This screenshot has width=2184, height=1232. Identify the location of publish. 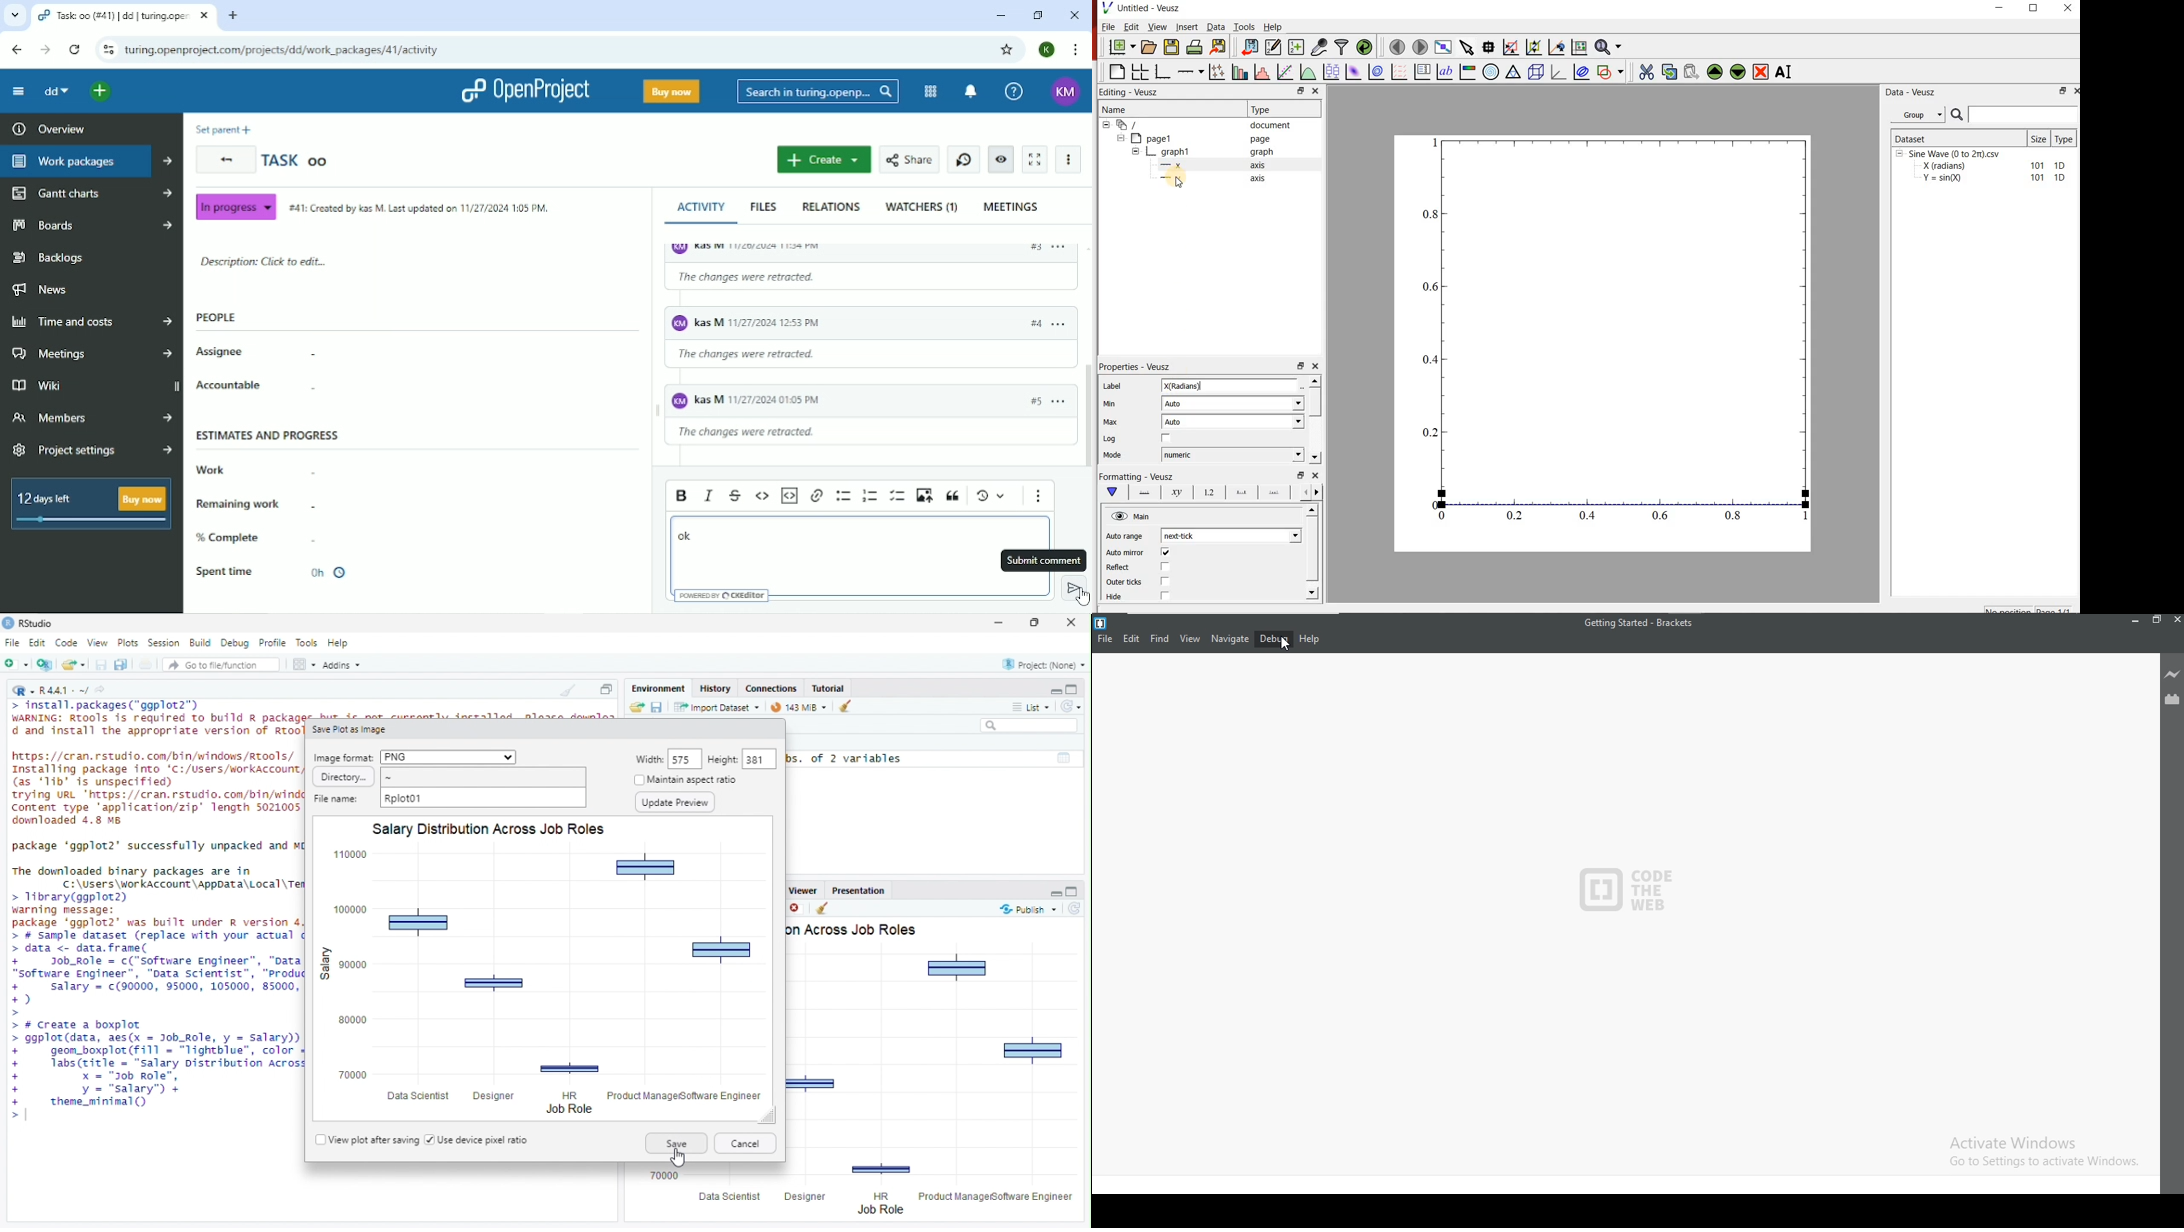
(1029, 909).